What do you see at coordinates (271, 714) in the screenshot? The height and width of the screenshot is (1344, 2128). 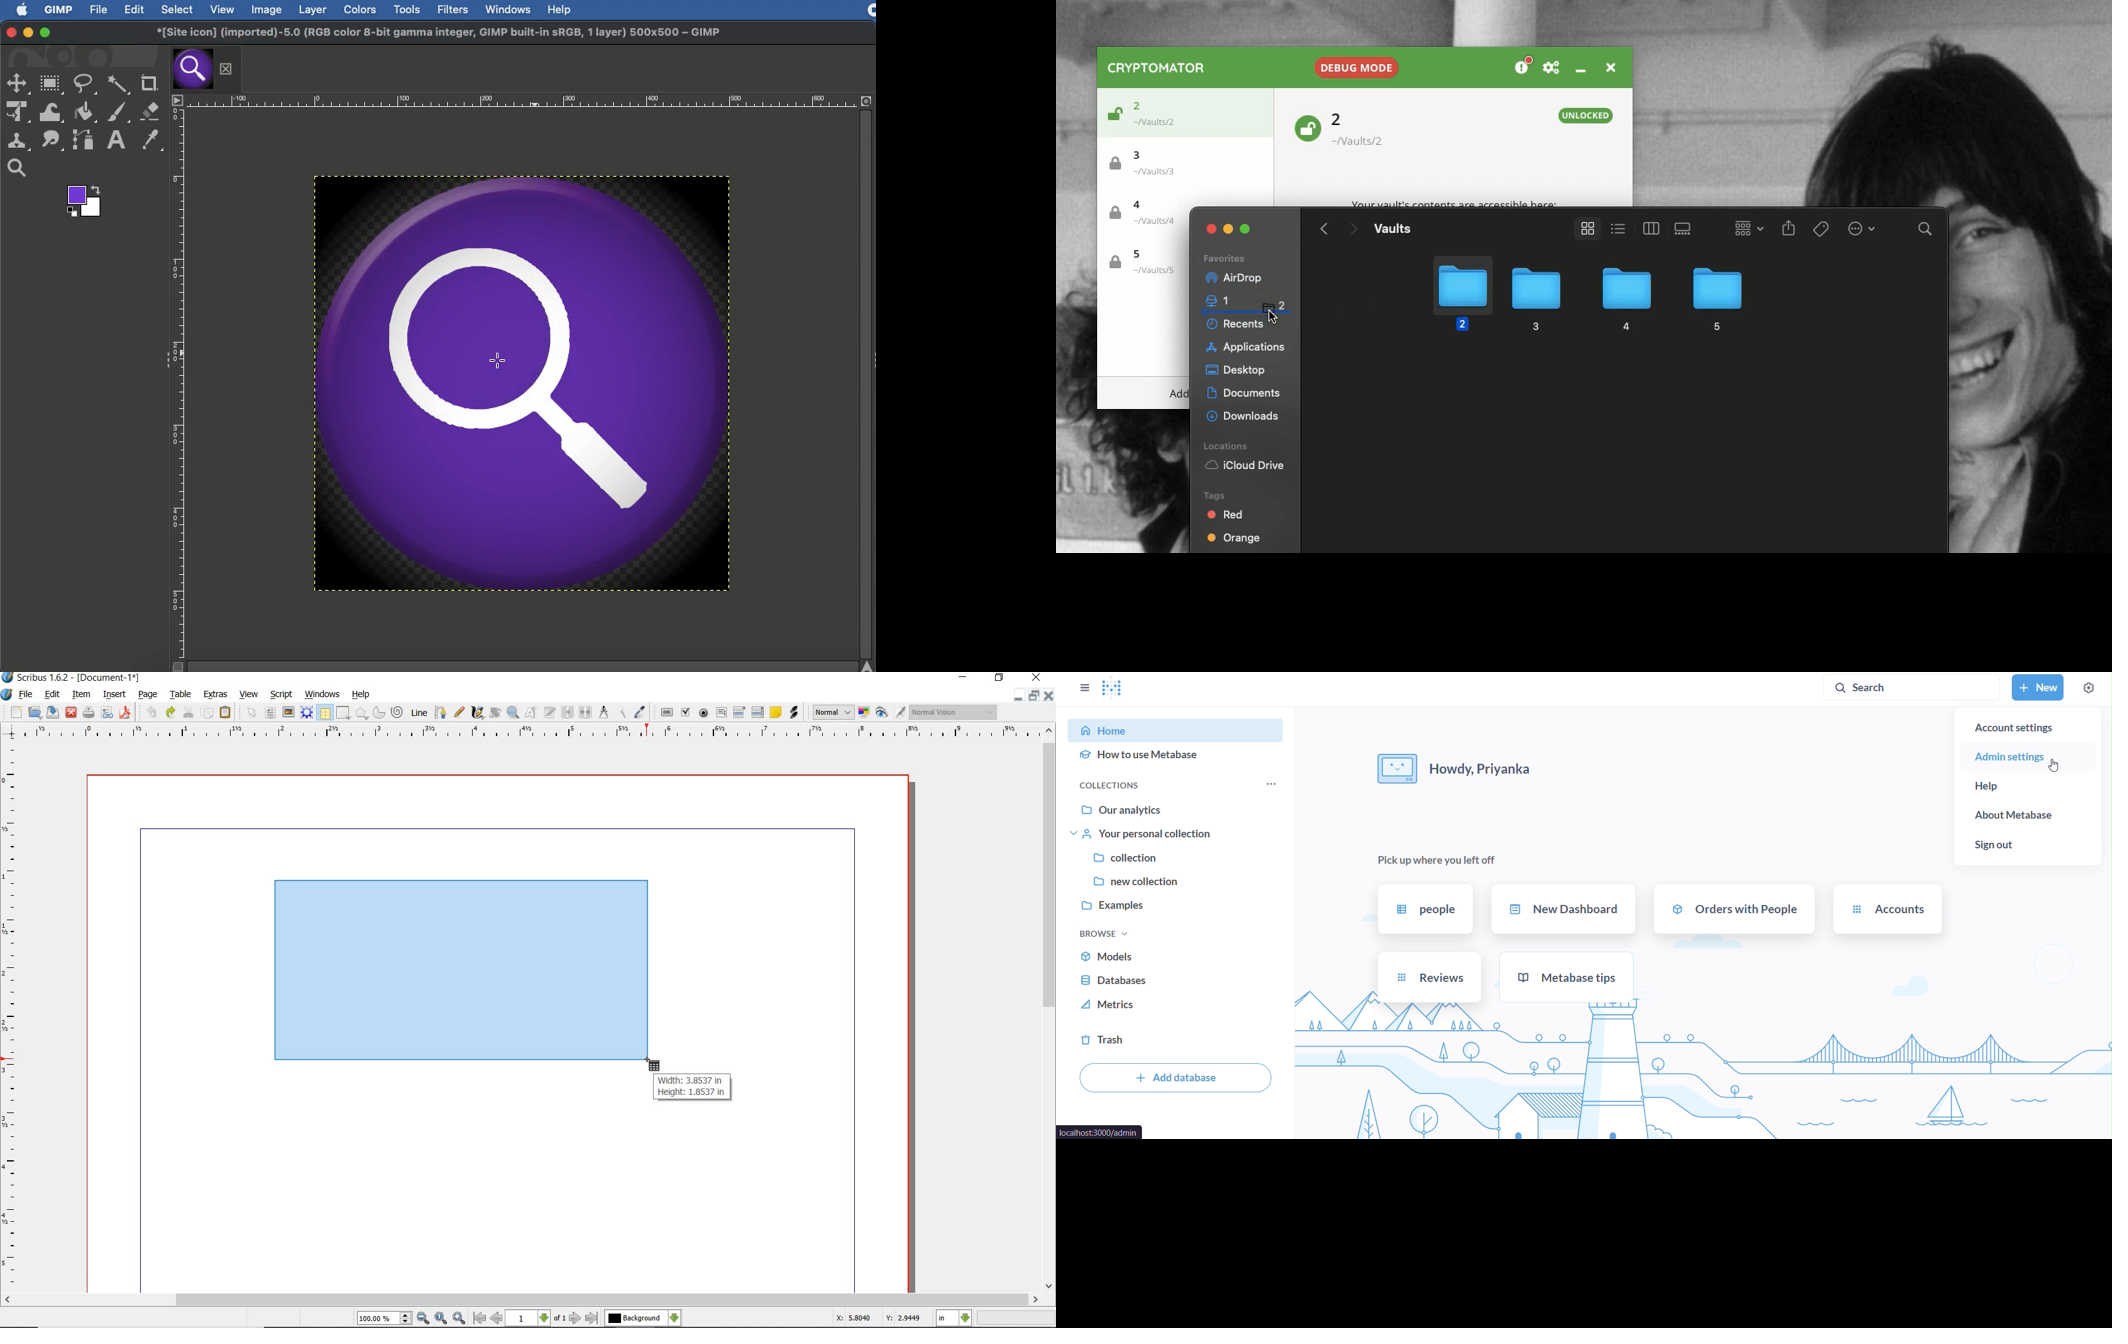 I see `text frame` at bounding box center [271, 714].